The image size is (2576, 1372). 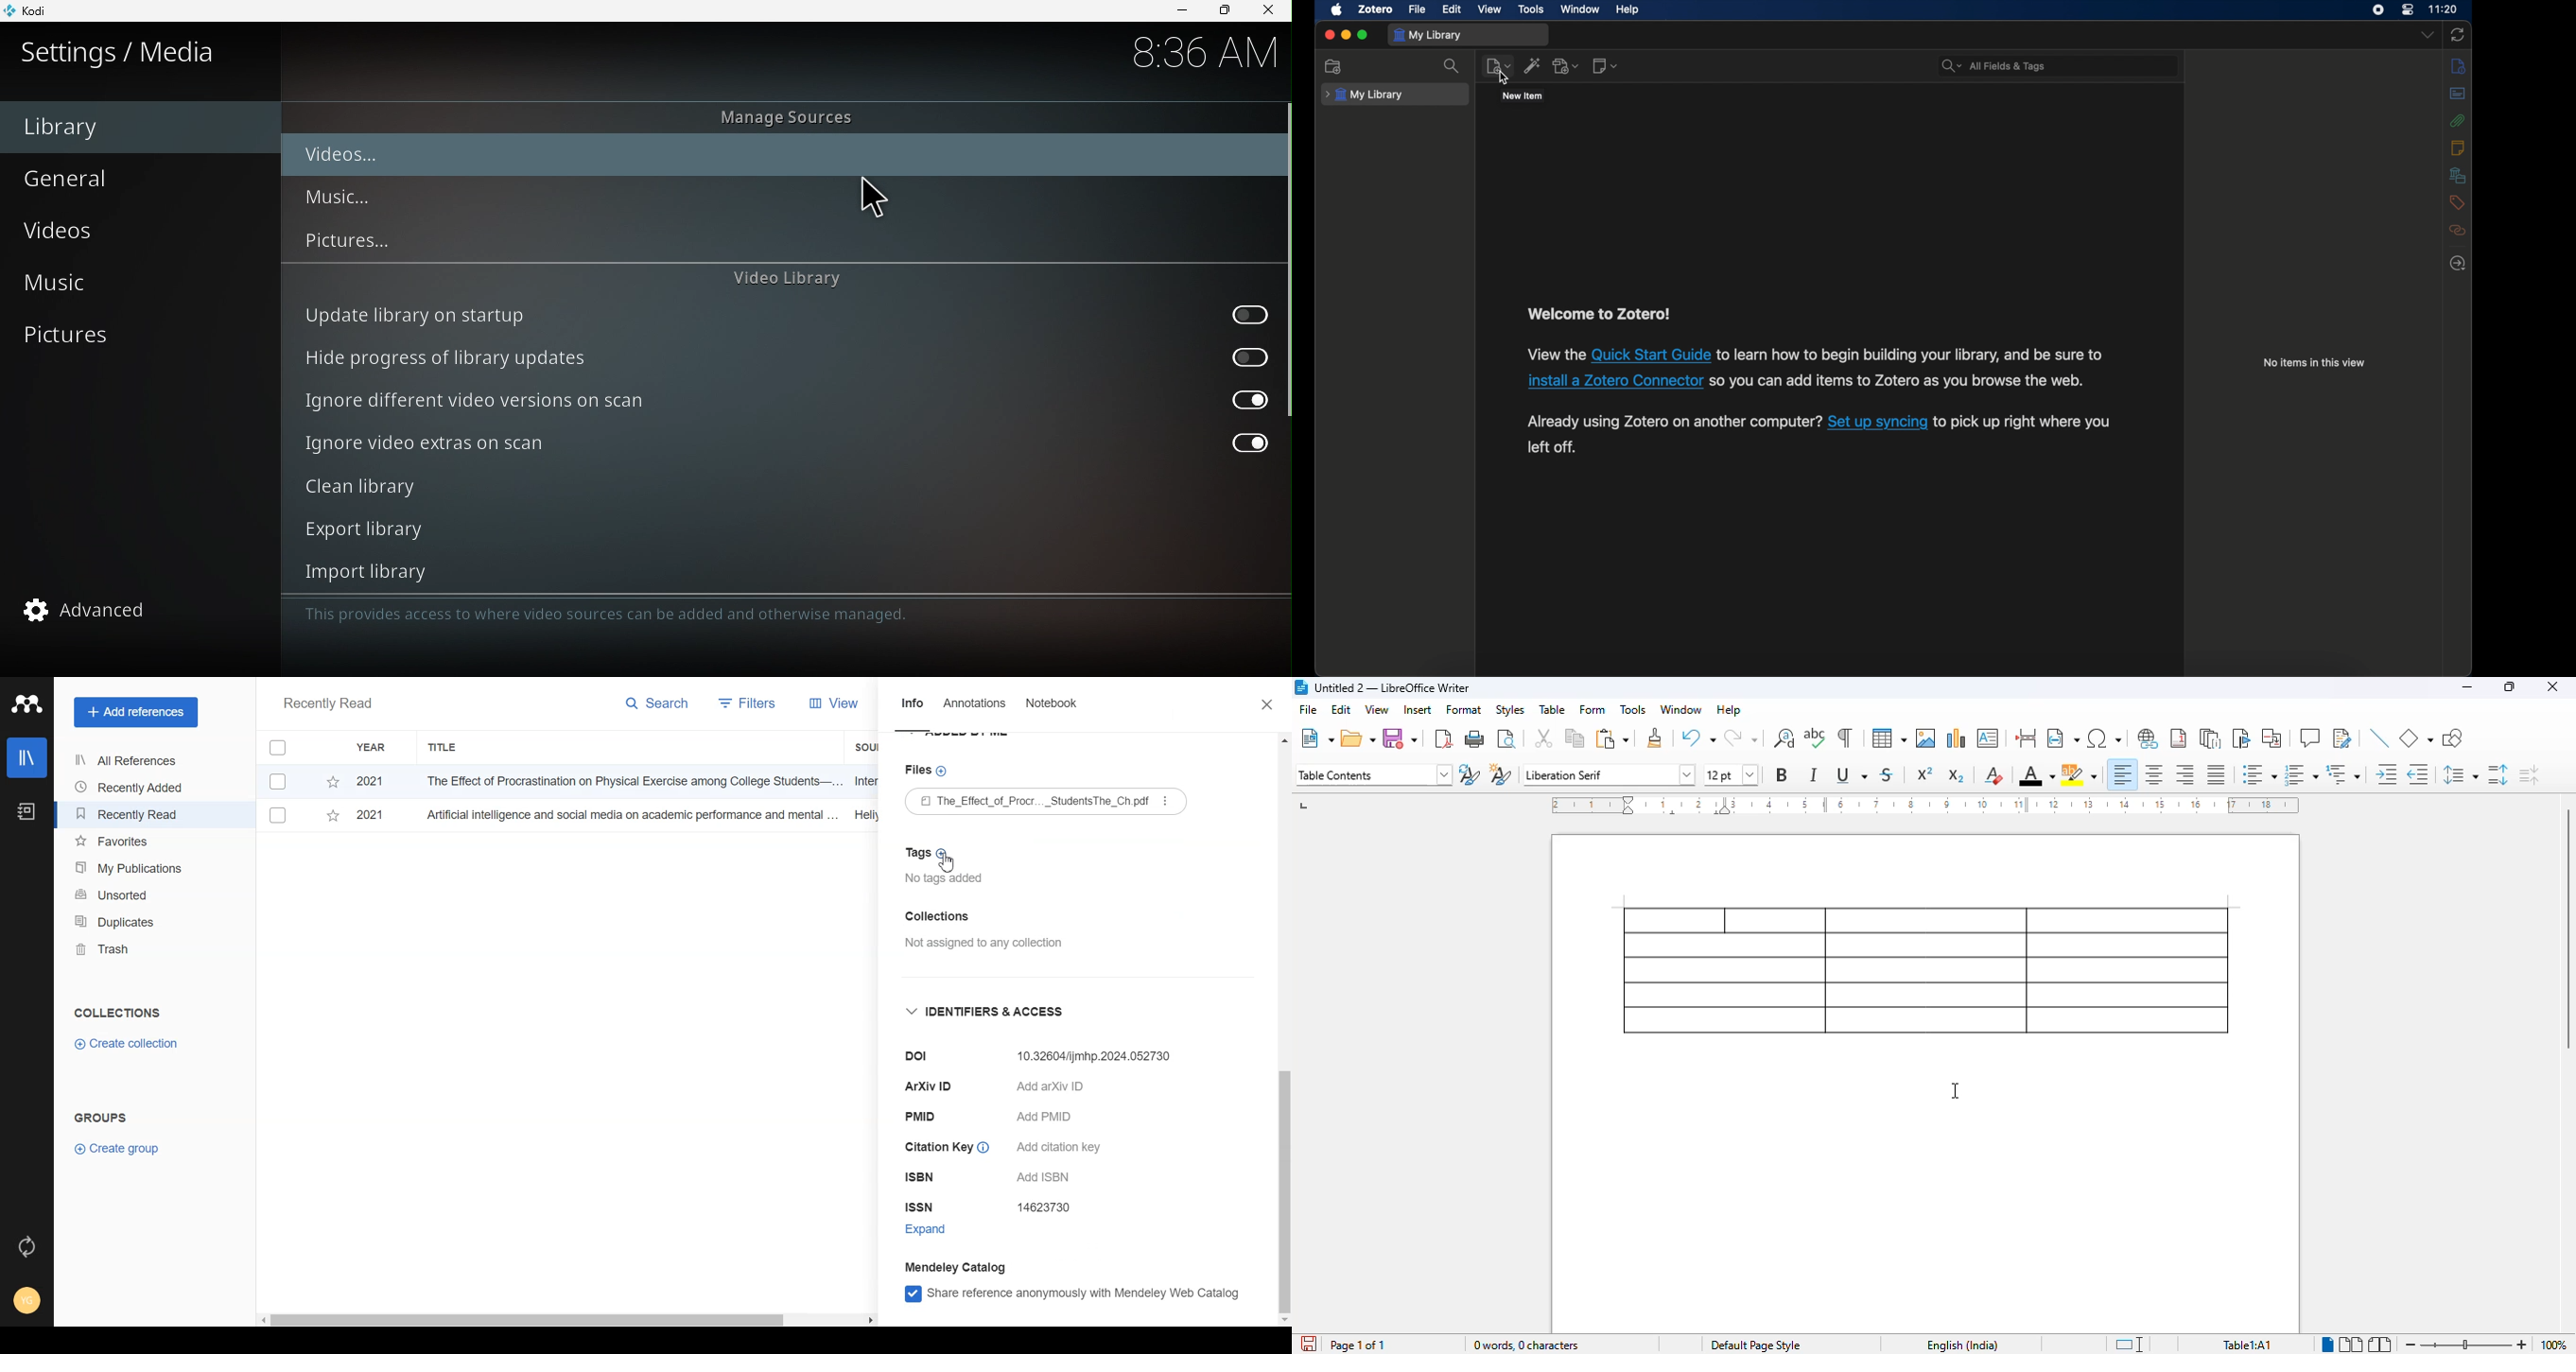 What do you see at coordinates (1393, 686) in the screenshot?
I see `Untitled 2 - LibreOffice Winter` at bounding box center [1393, 686].